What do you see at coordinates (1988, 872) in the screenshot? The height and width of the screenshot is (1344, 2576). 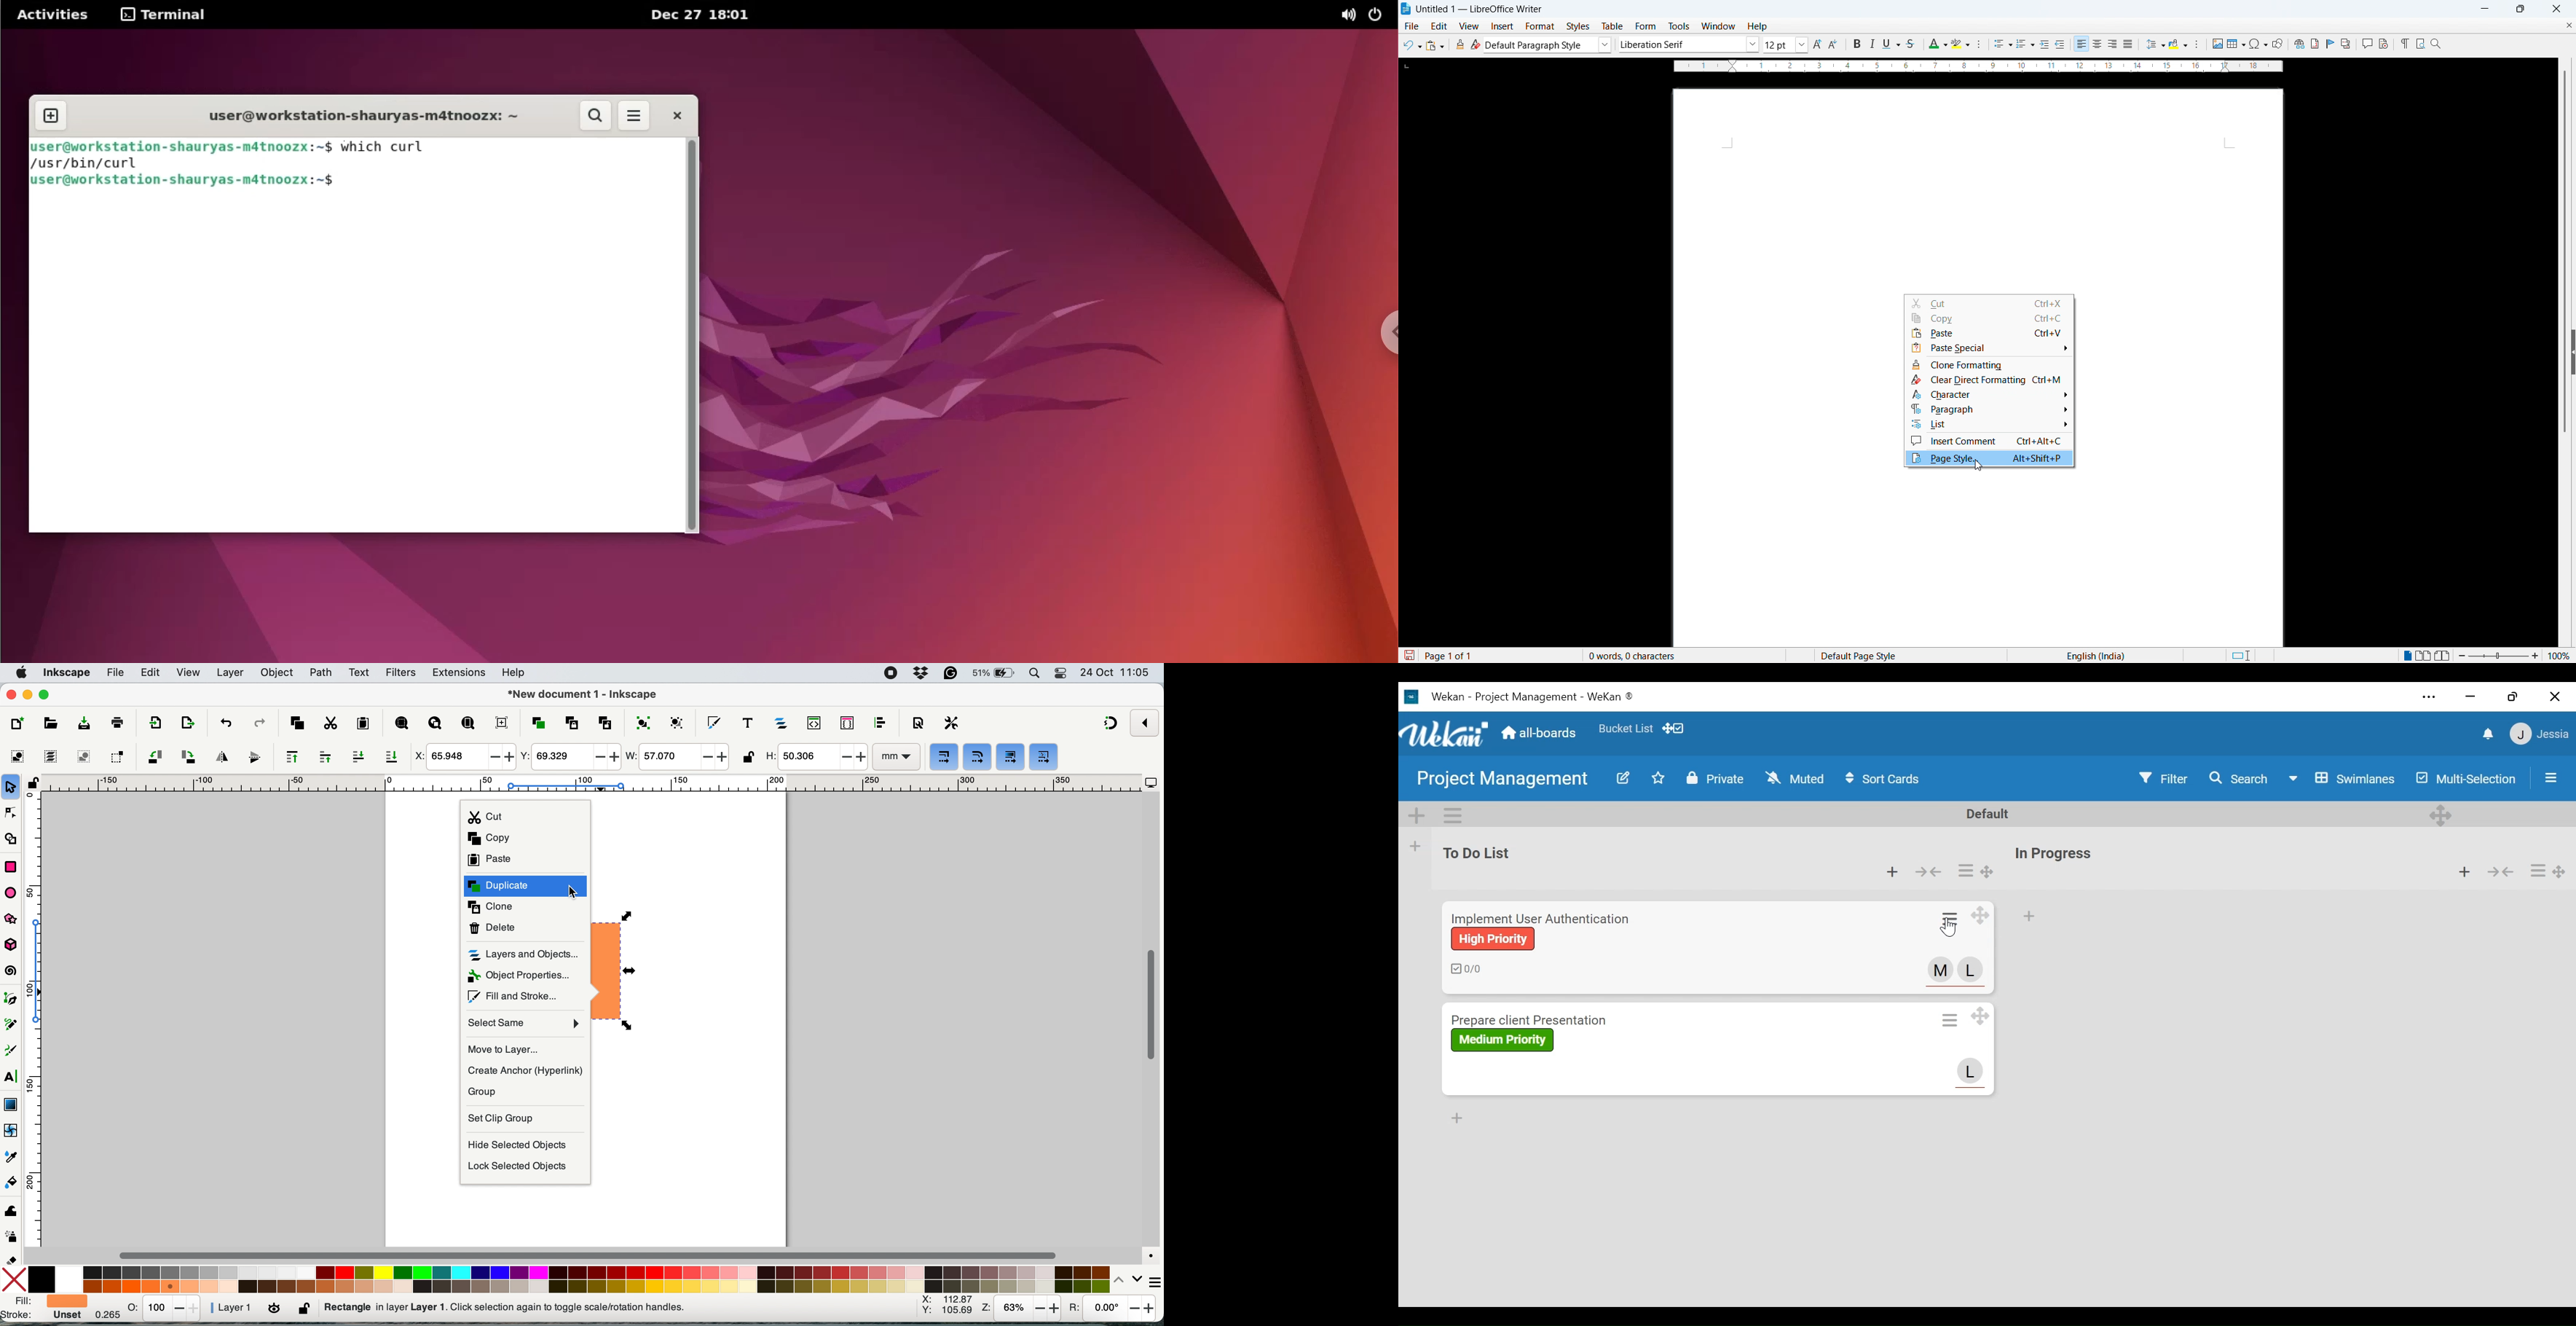 I see `Desktop drag handle` at bounding box center [1988, 872].